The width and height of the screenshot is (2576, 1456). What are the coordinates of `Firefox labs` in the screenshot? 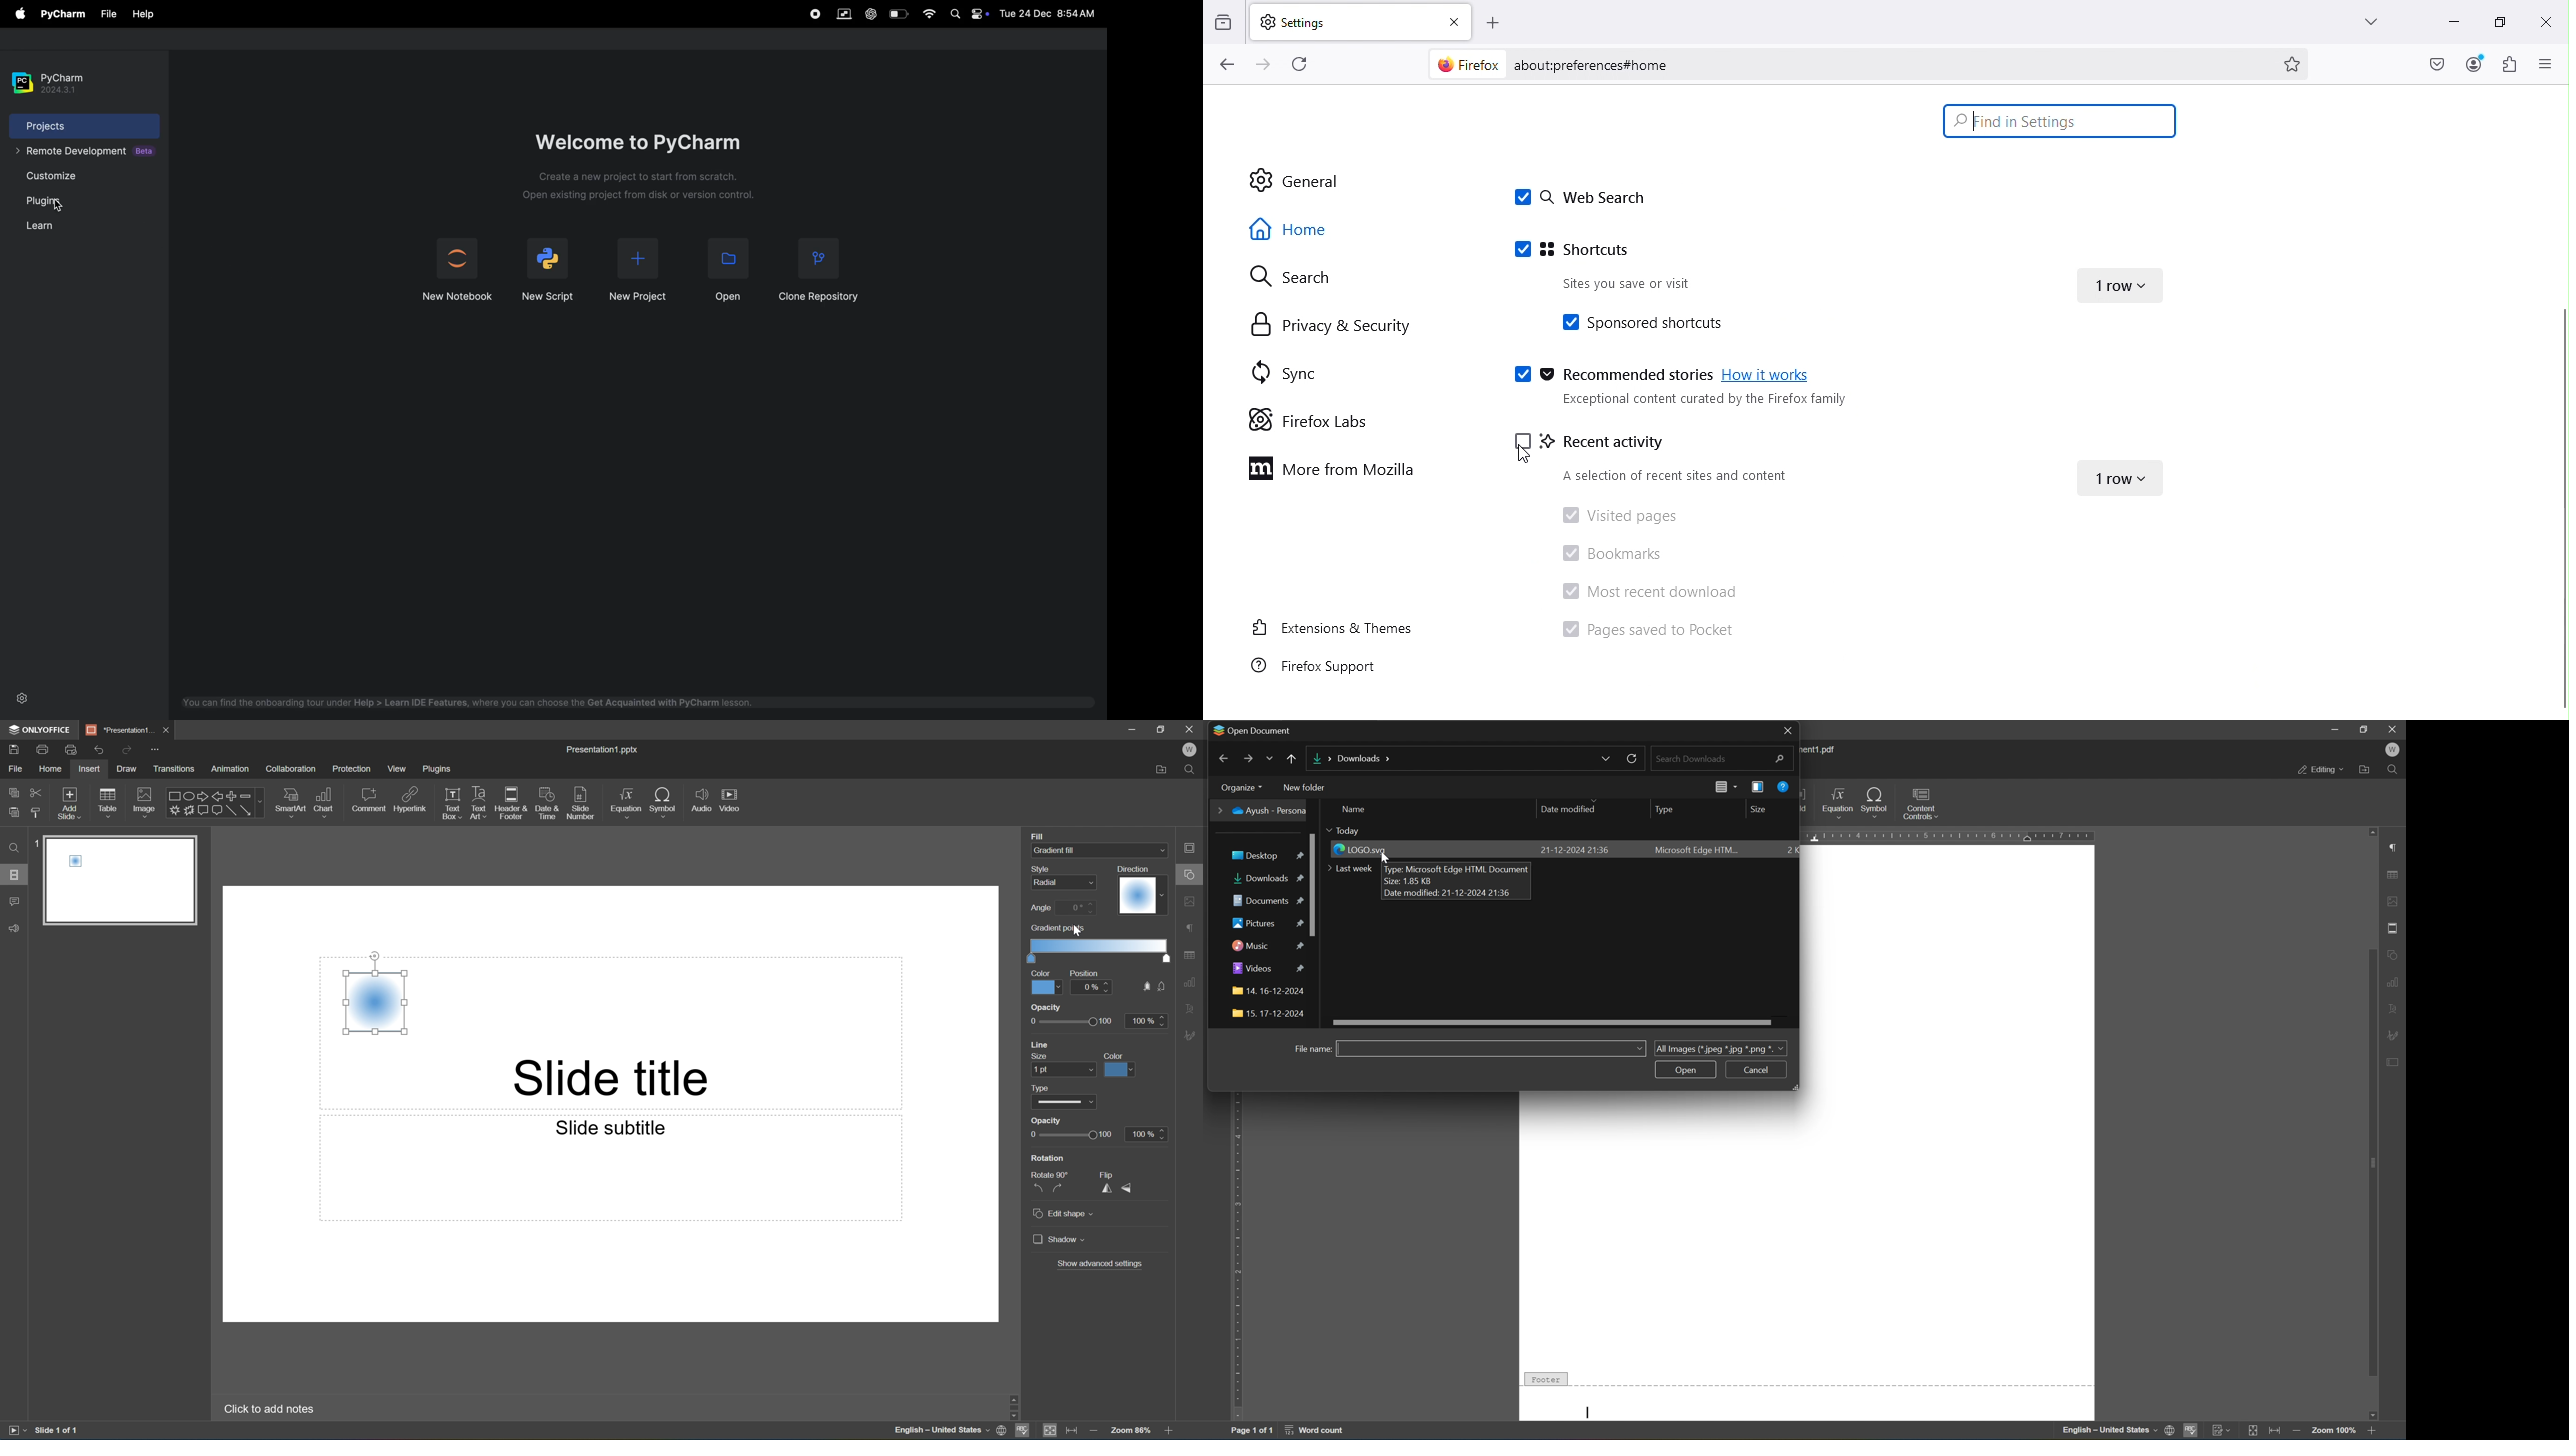 It's located at (1313, 419).